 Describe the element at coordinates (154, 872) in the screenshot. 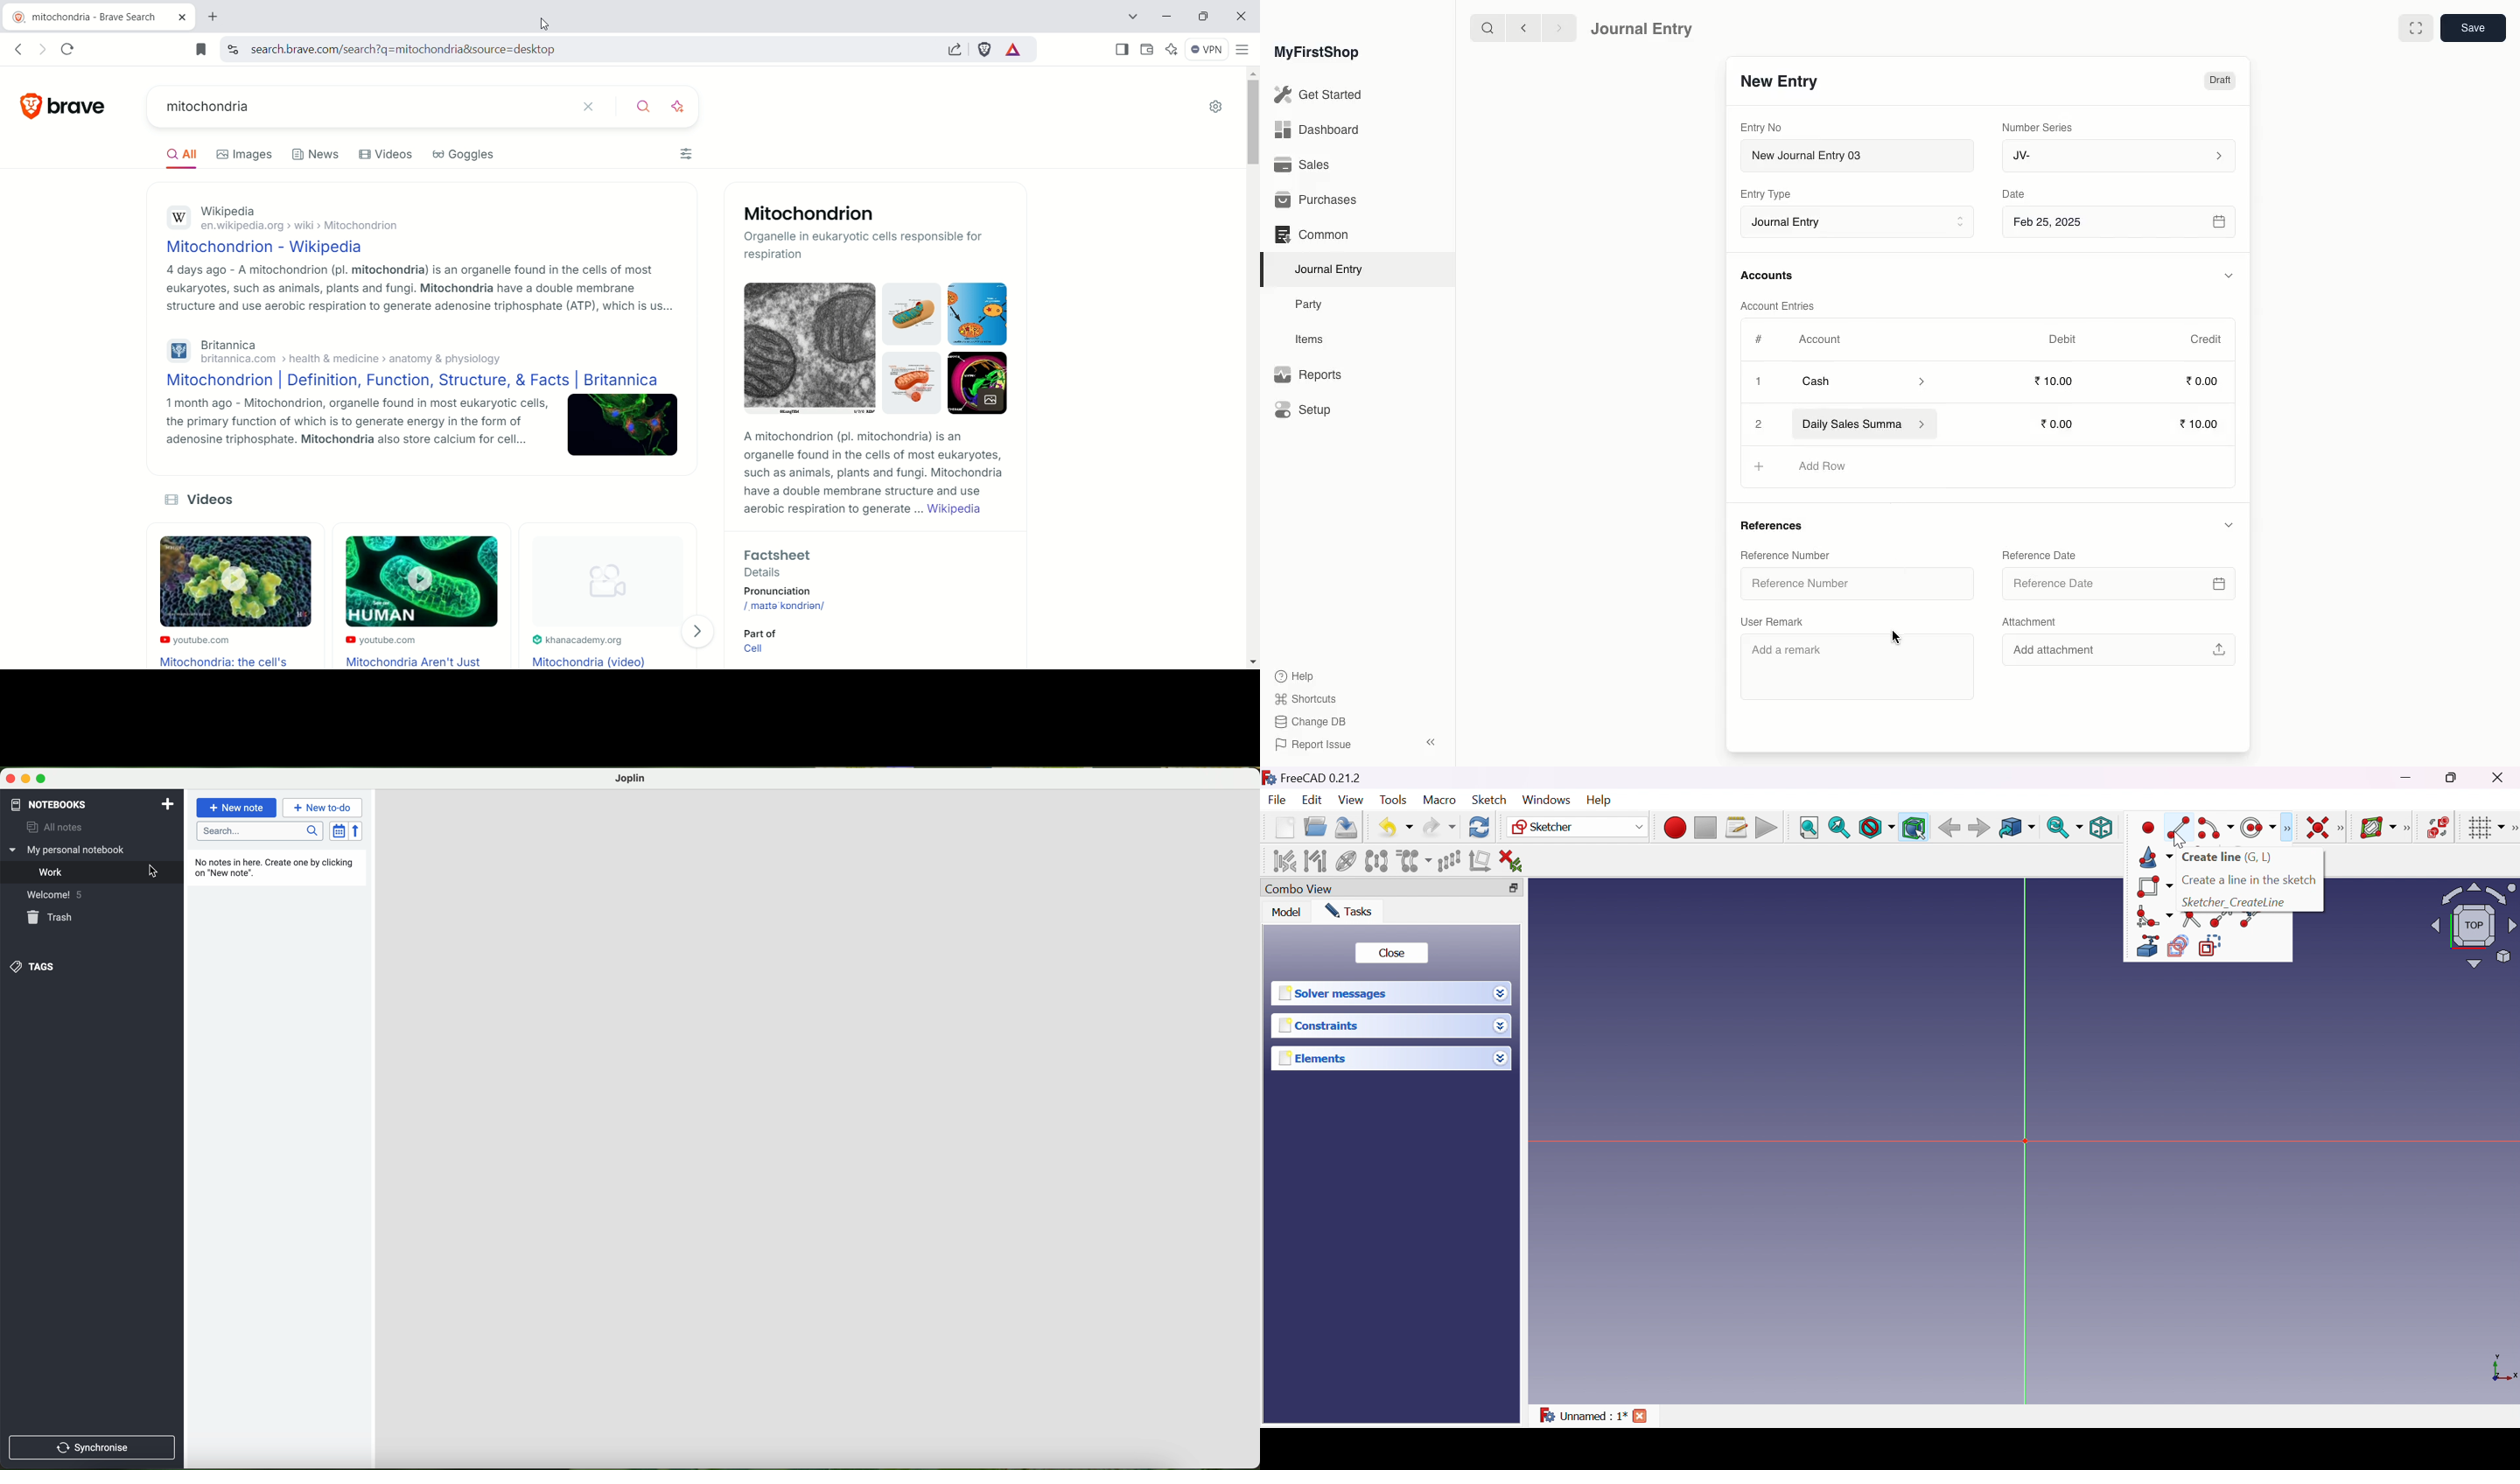

I see `cursor` at that location.